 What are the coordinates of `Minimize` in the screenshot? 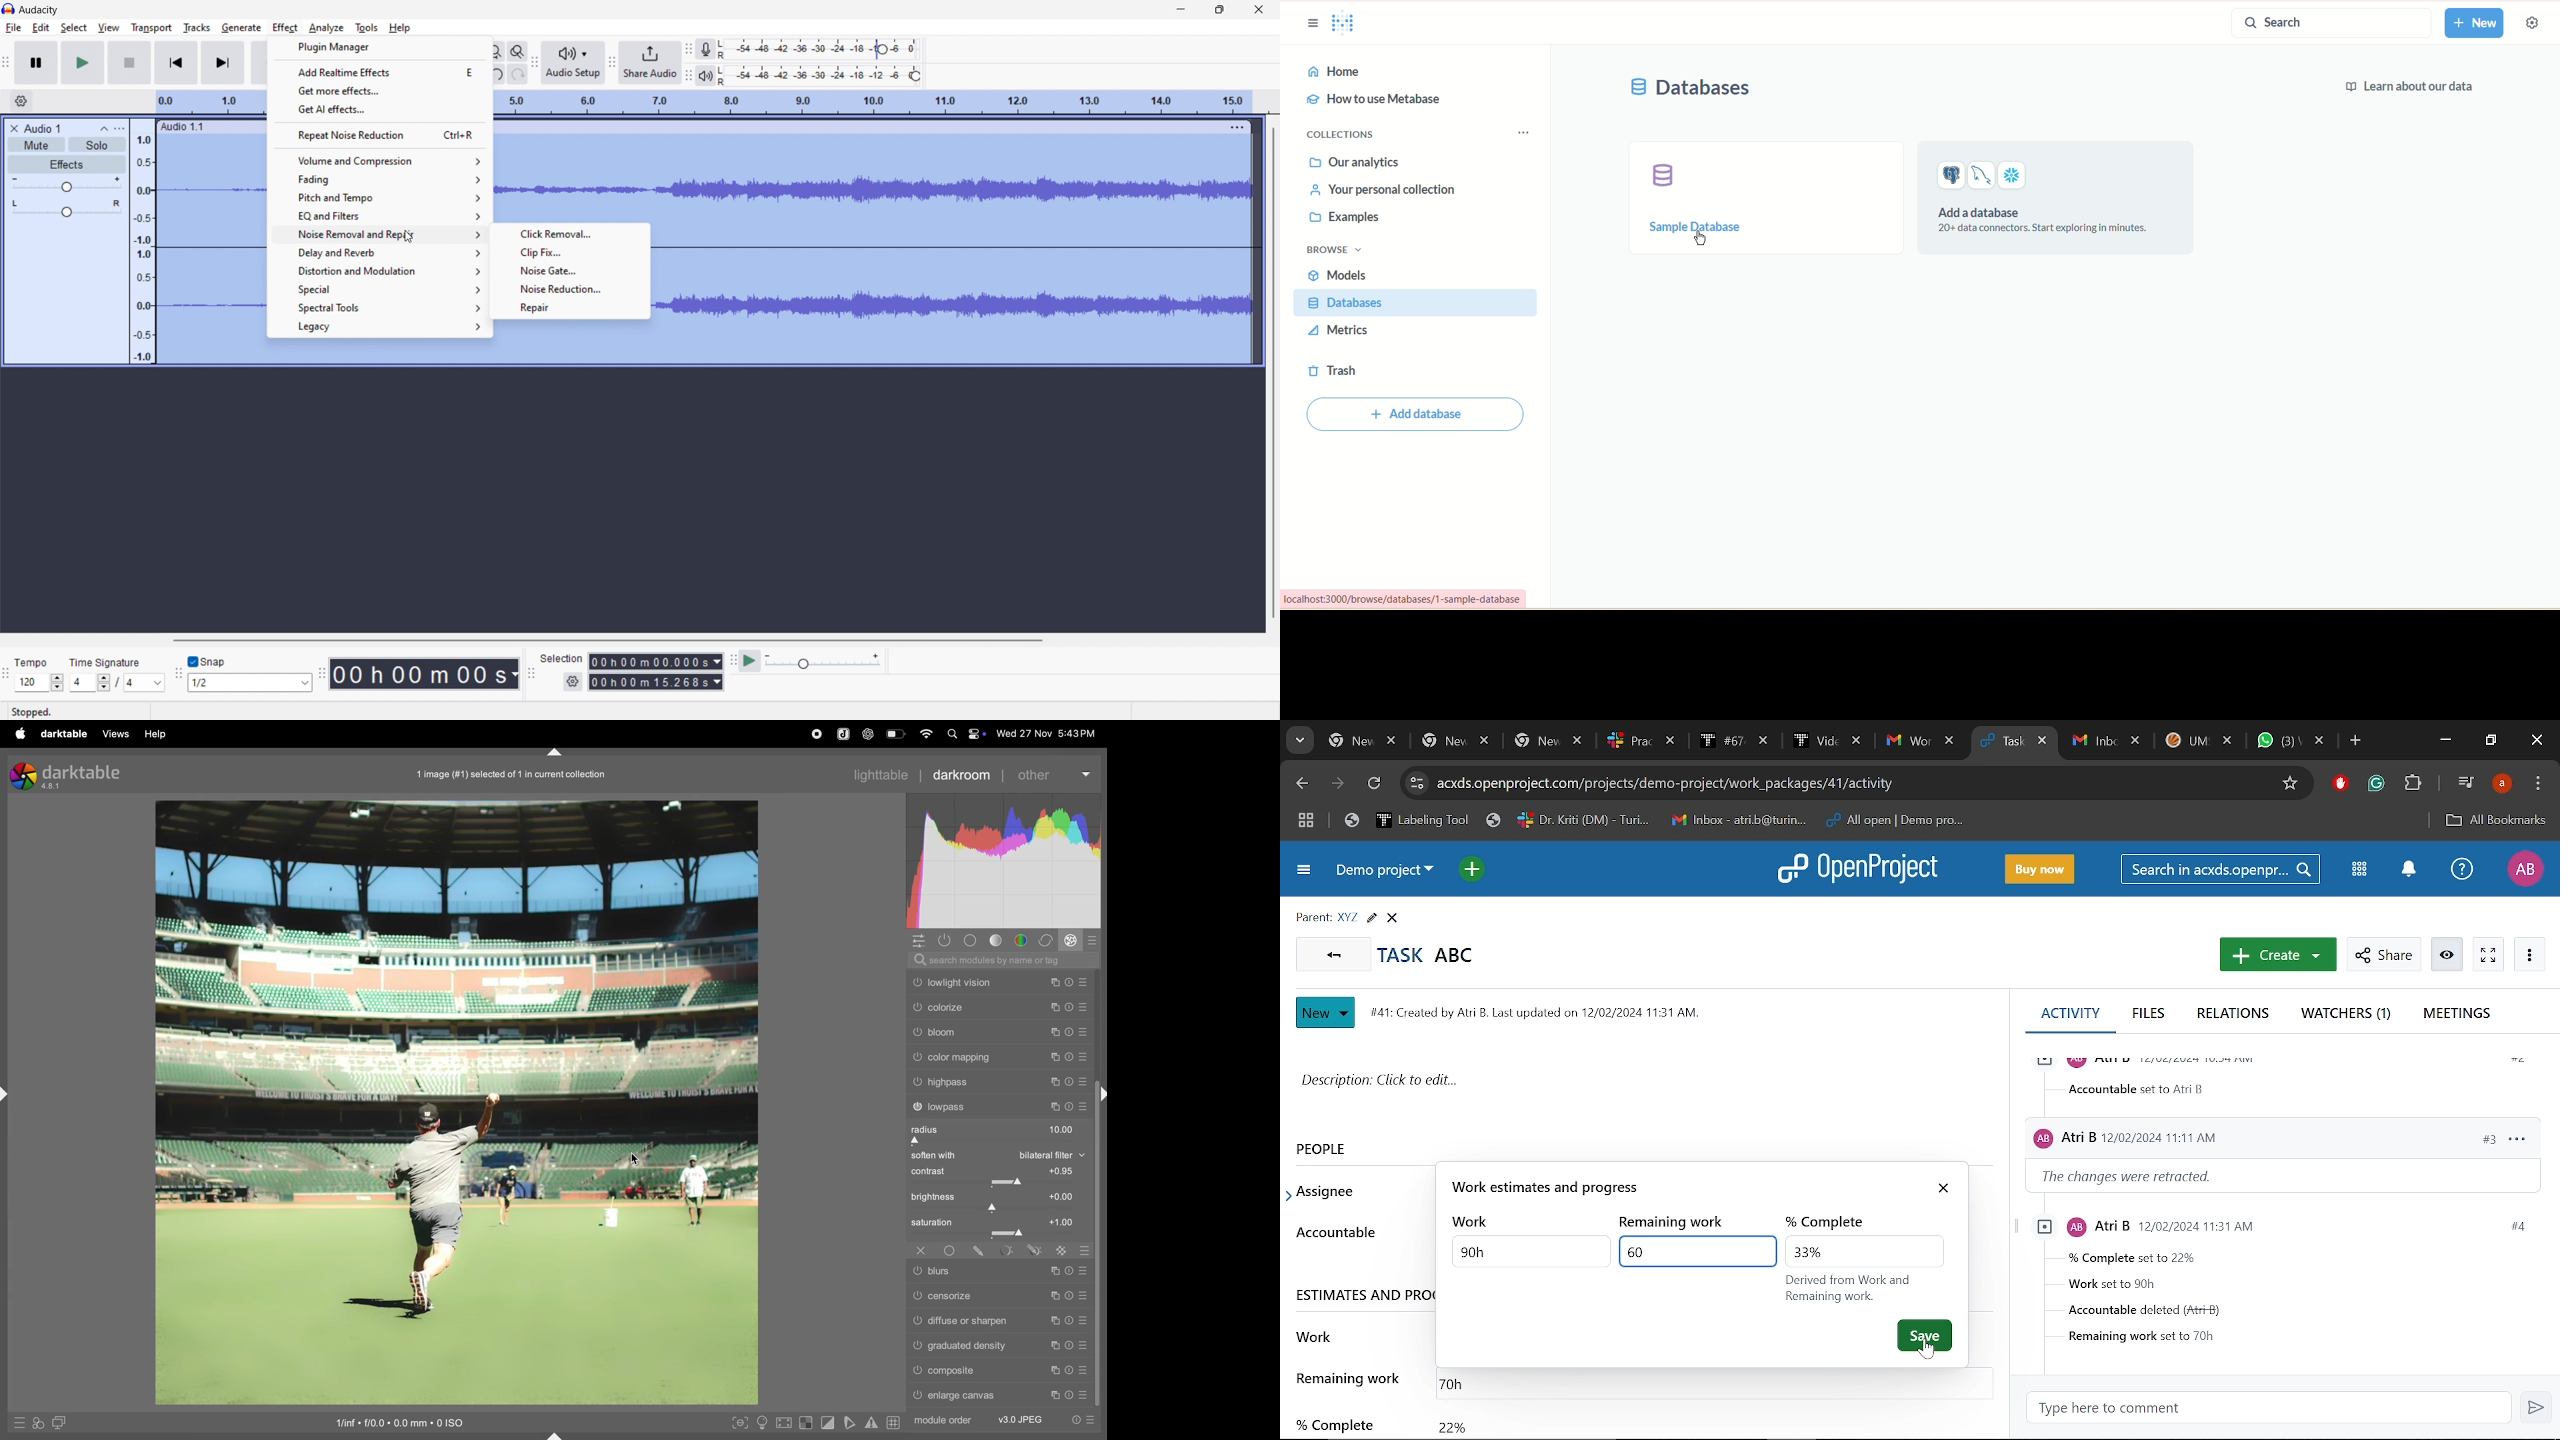 It's located at (2444, 742).